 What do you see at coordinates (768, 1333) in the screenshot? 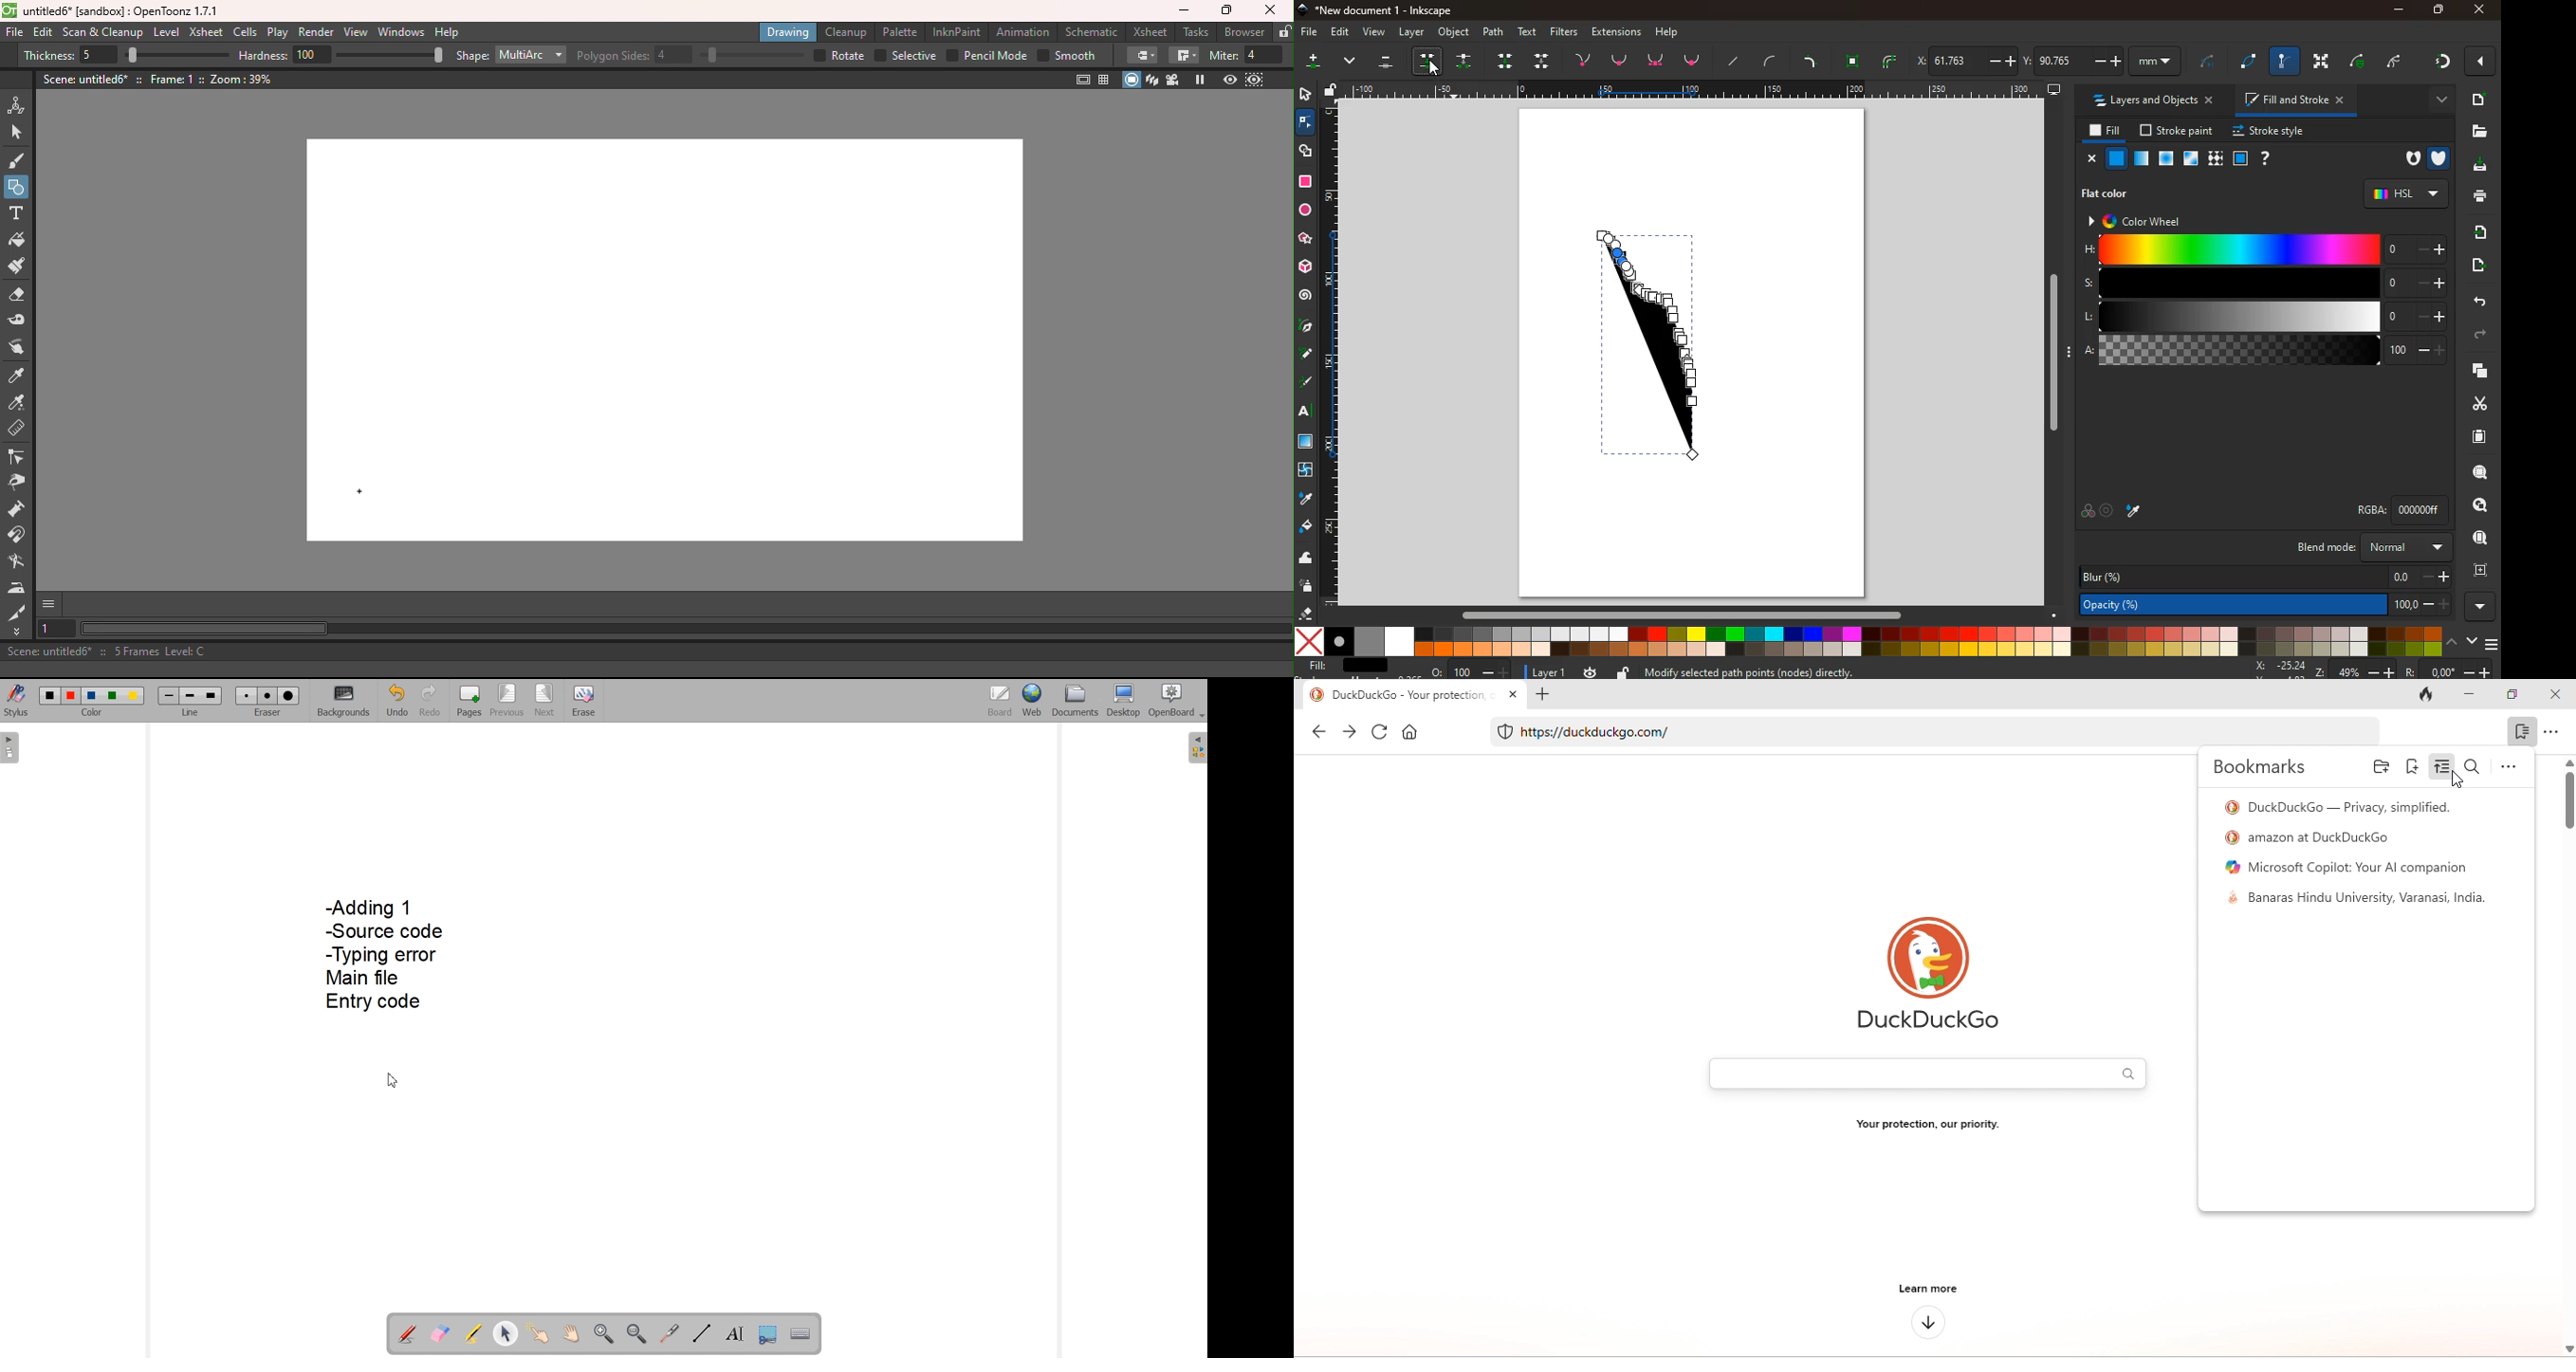
I see `Capture part of the screen` at bounding box center [768, 1333].